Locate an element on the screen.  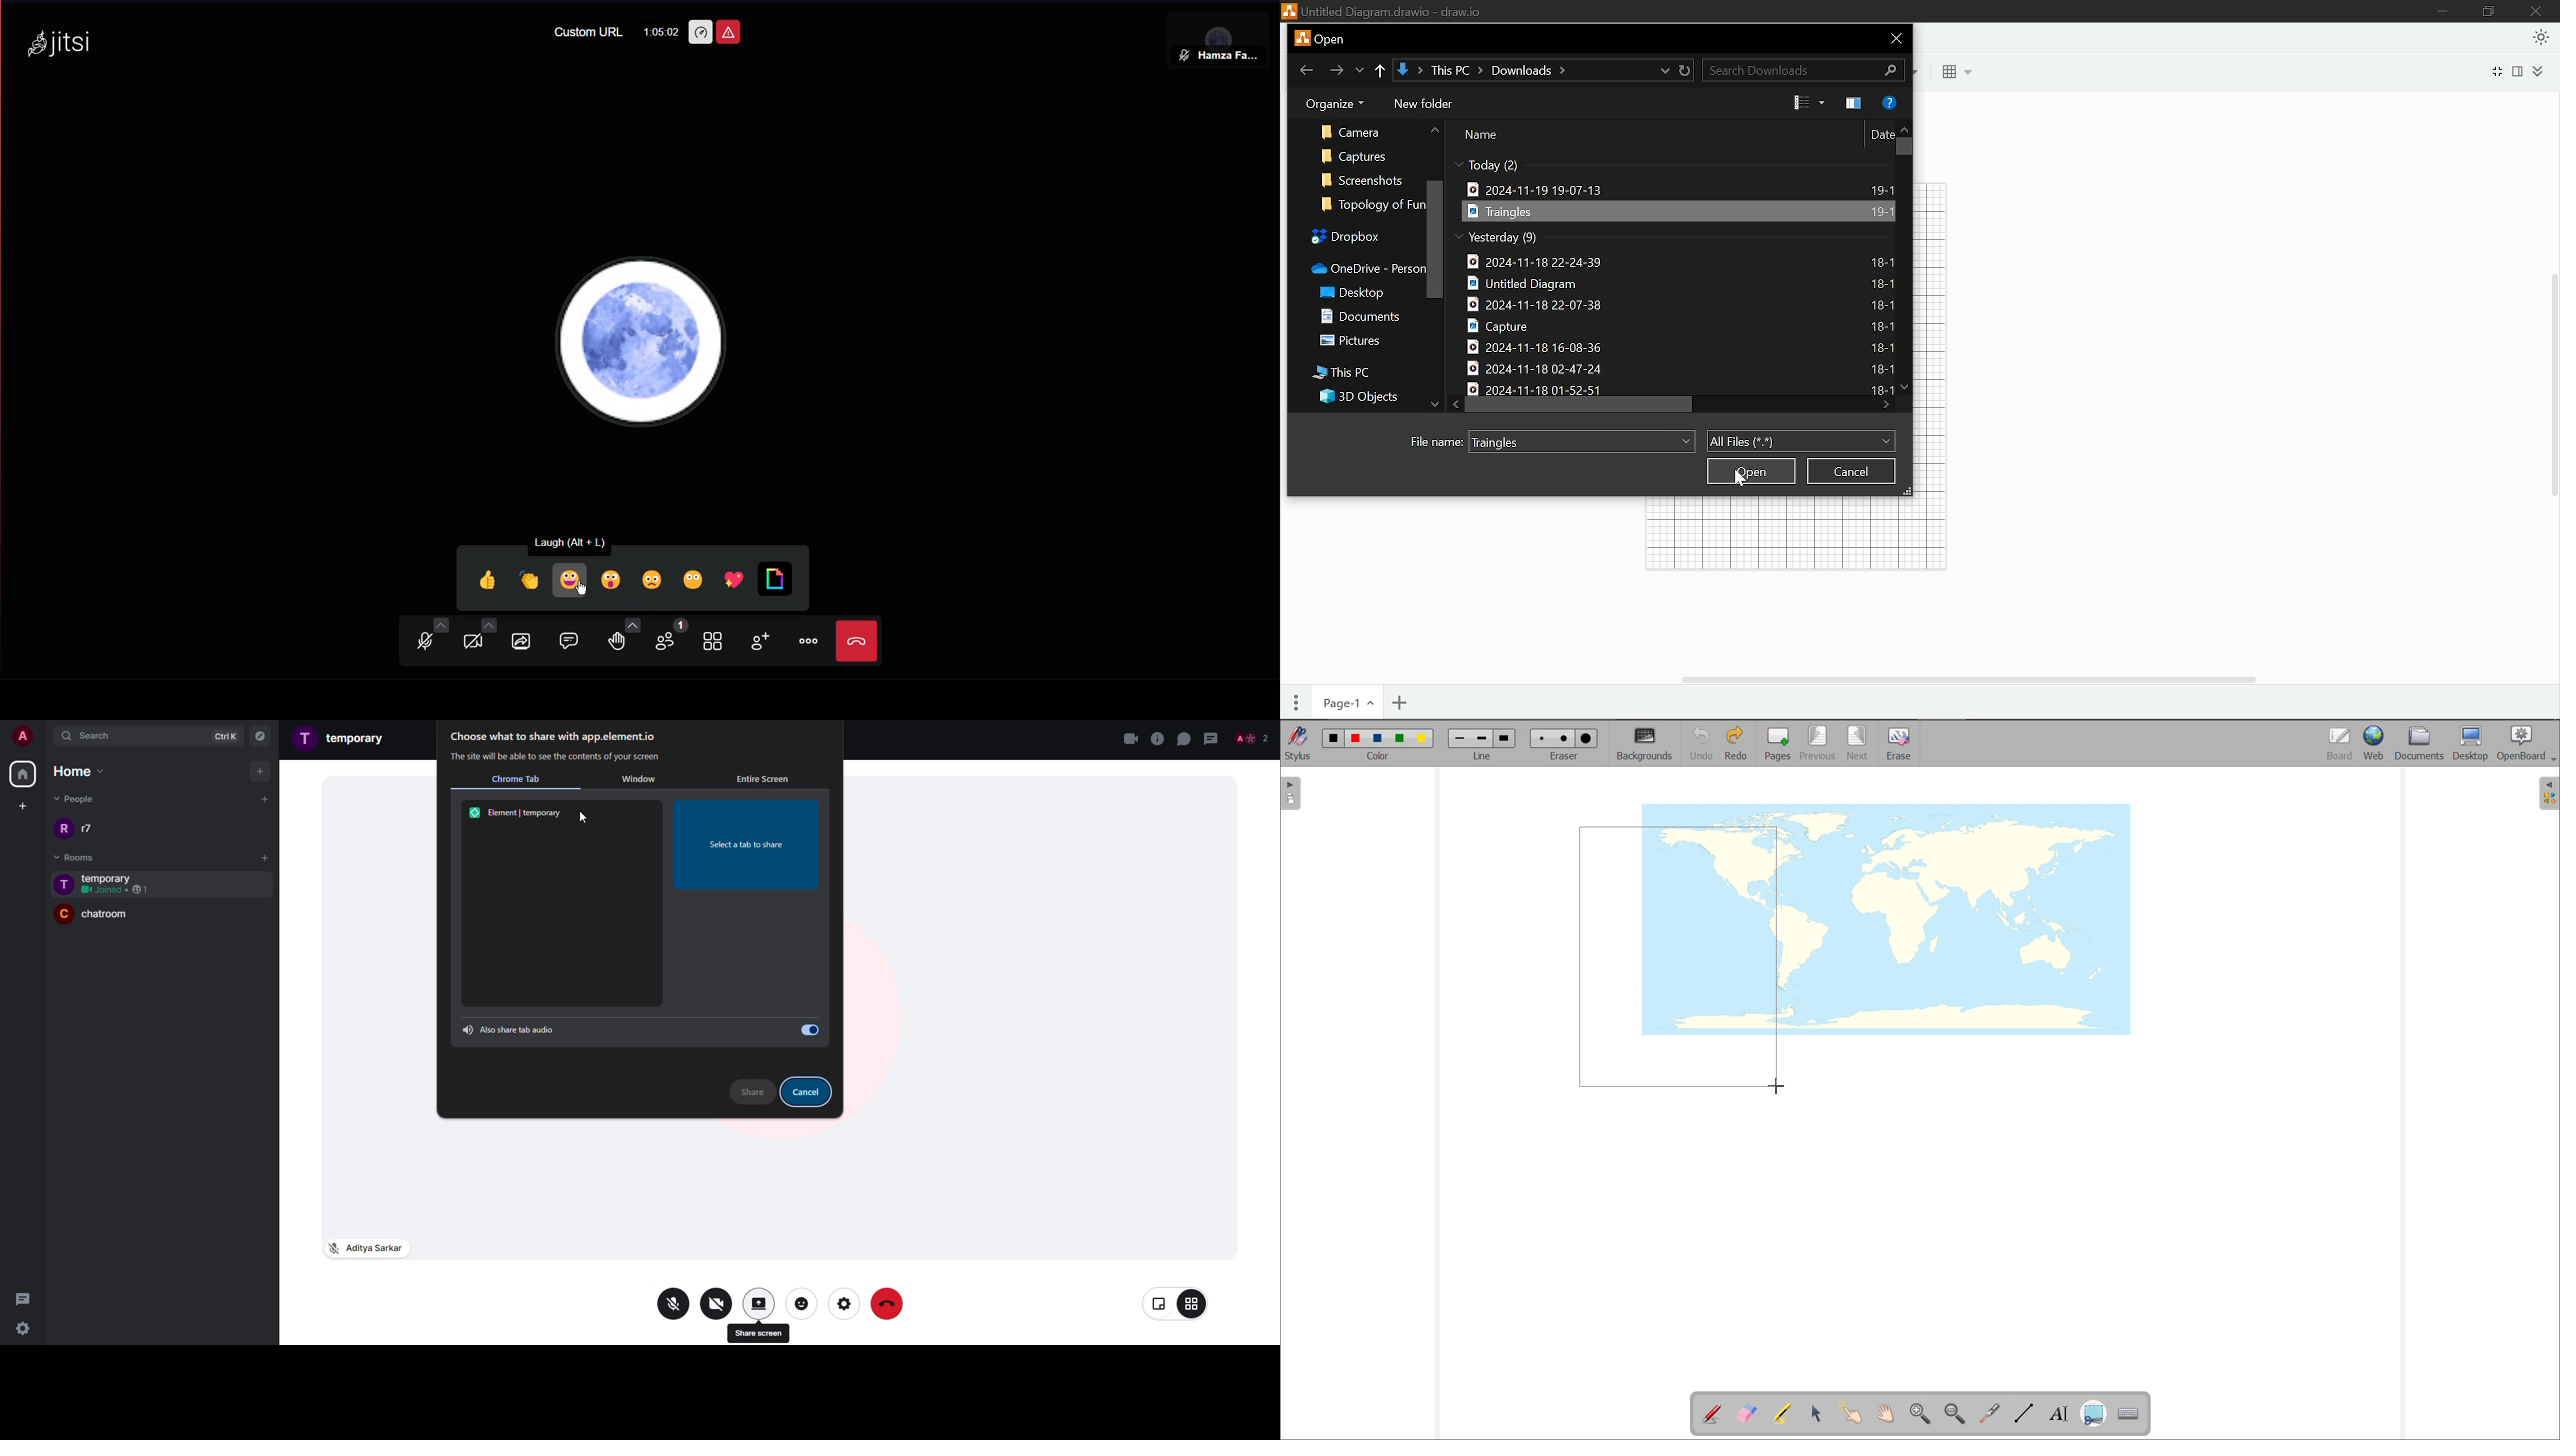
people is located at coordinates (77, 797).